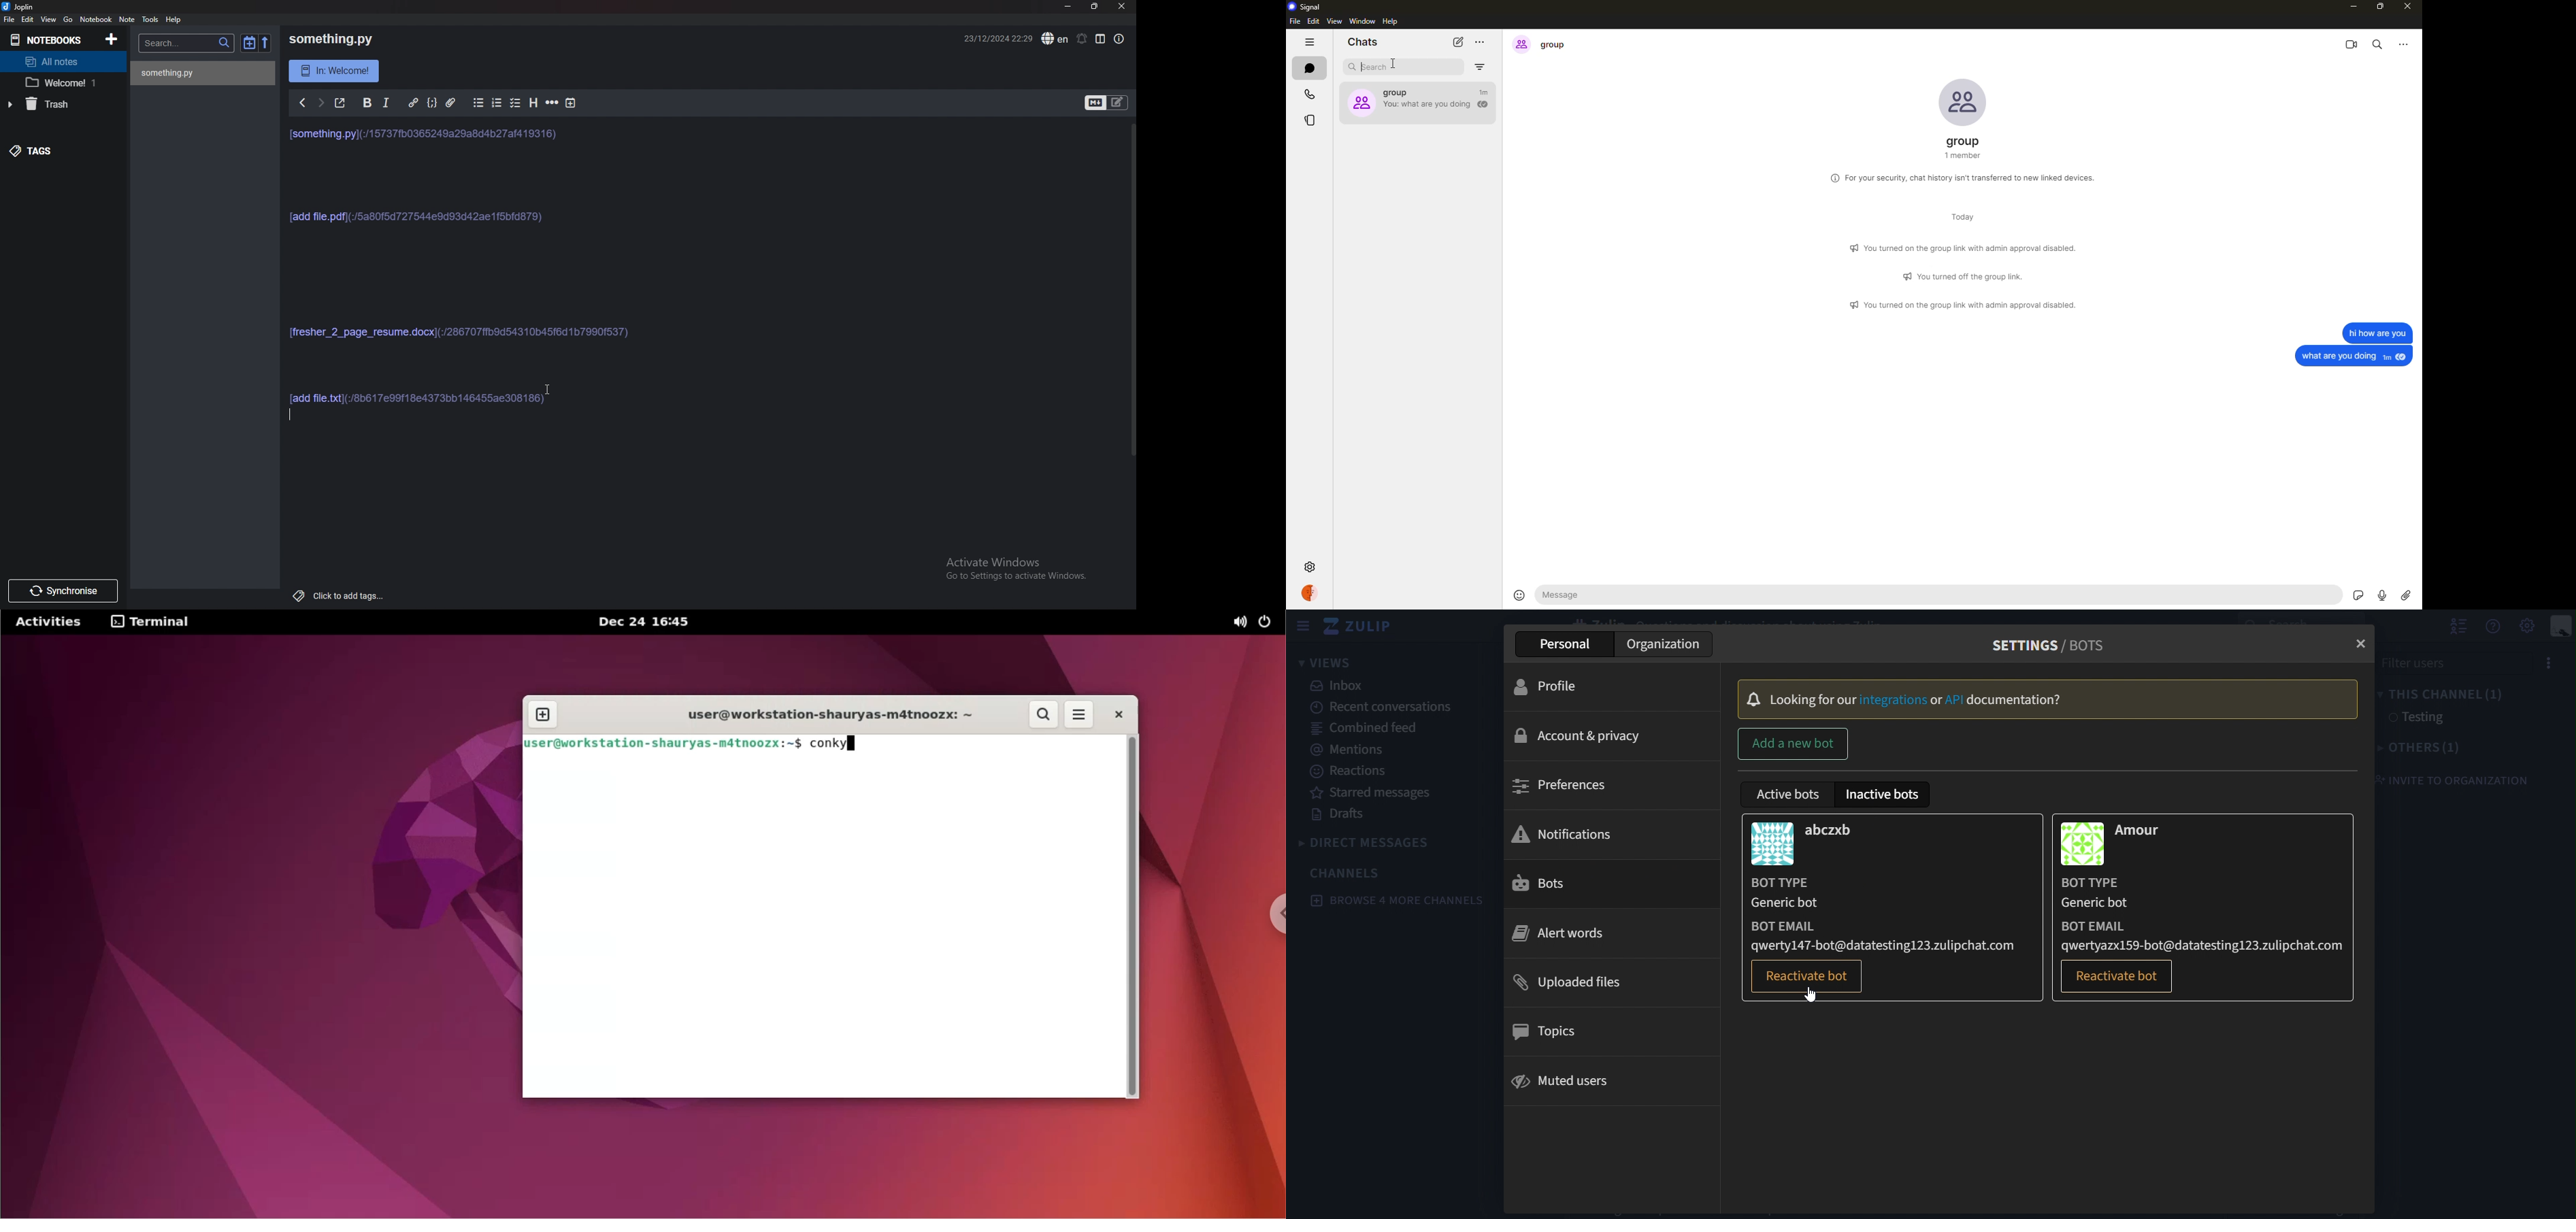 This screenshot has height=1232, width=2576. I want to click on Scroll bar, so click(1131, 304).